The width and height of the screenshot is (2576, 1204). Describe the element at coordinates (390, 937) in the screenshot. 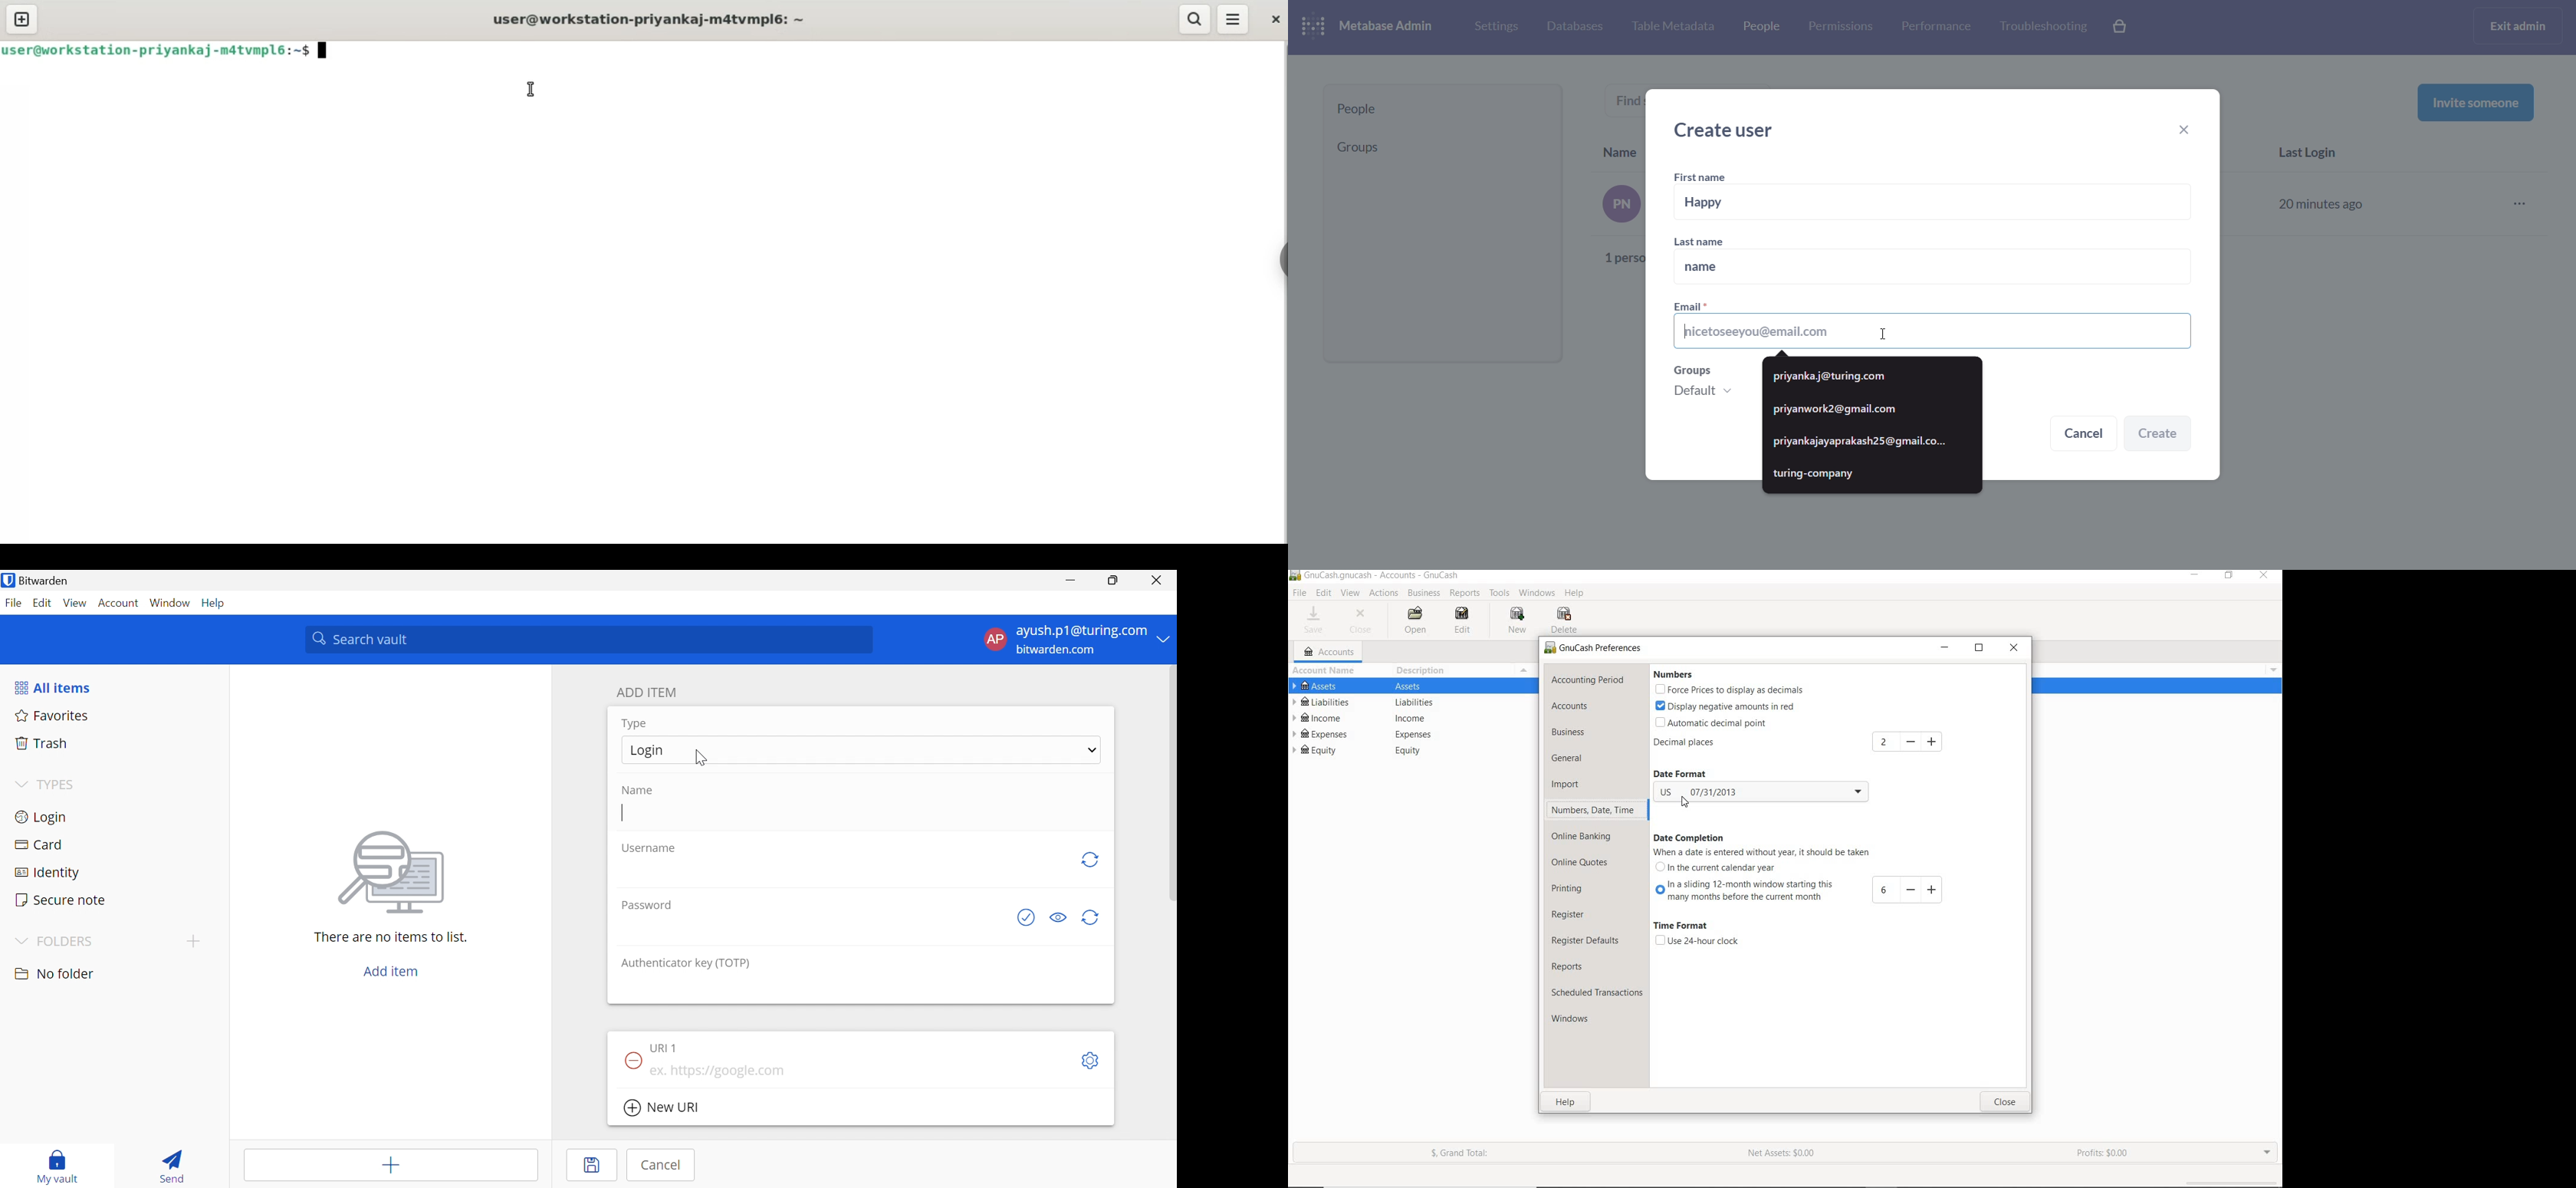

I see `There are no items to list` at that location.